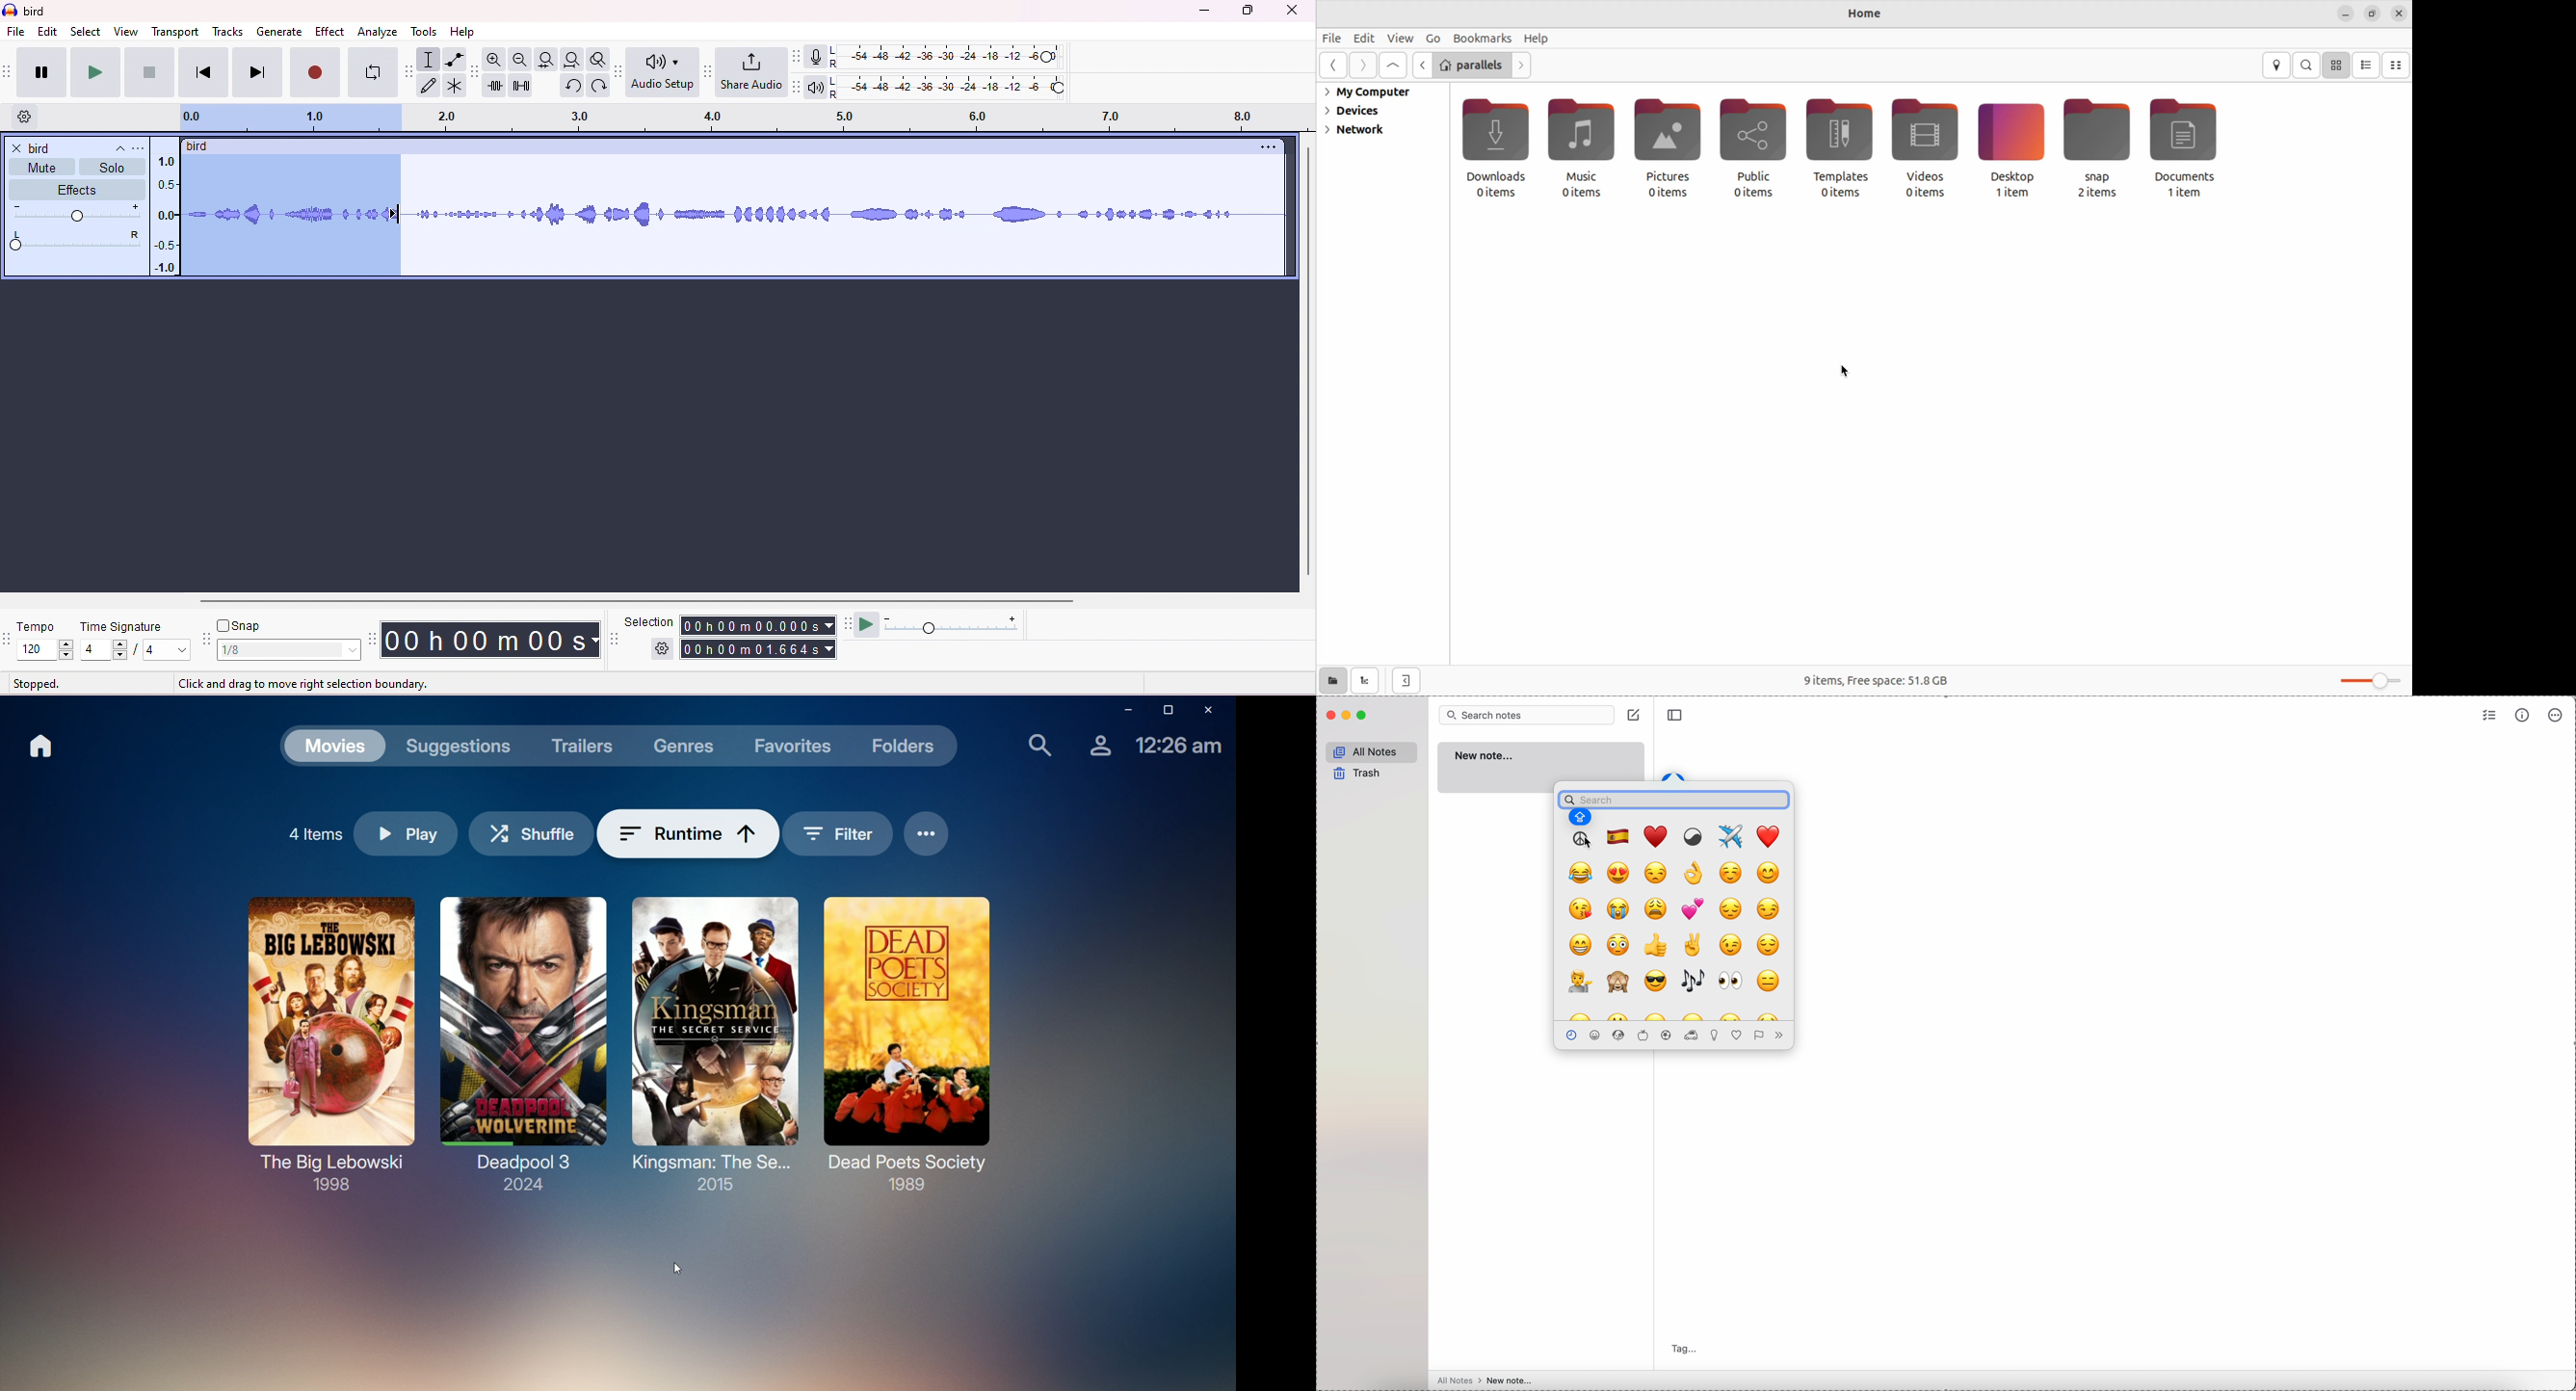  What do you see at coordinates (1687, 1348) in the screenshot?
I see `tag` at bounding box center [1687, 1348].